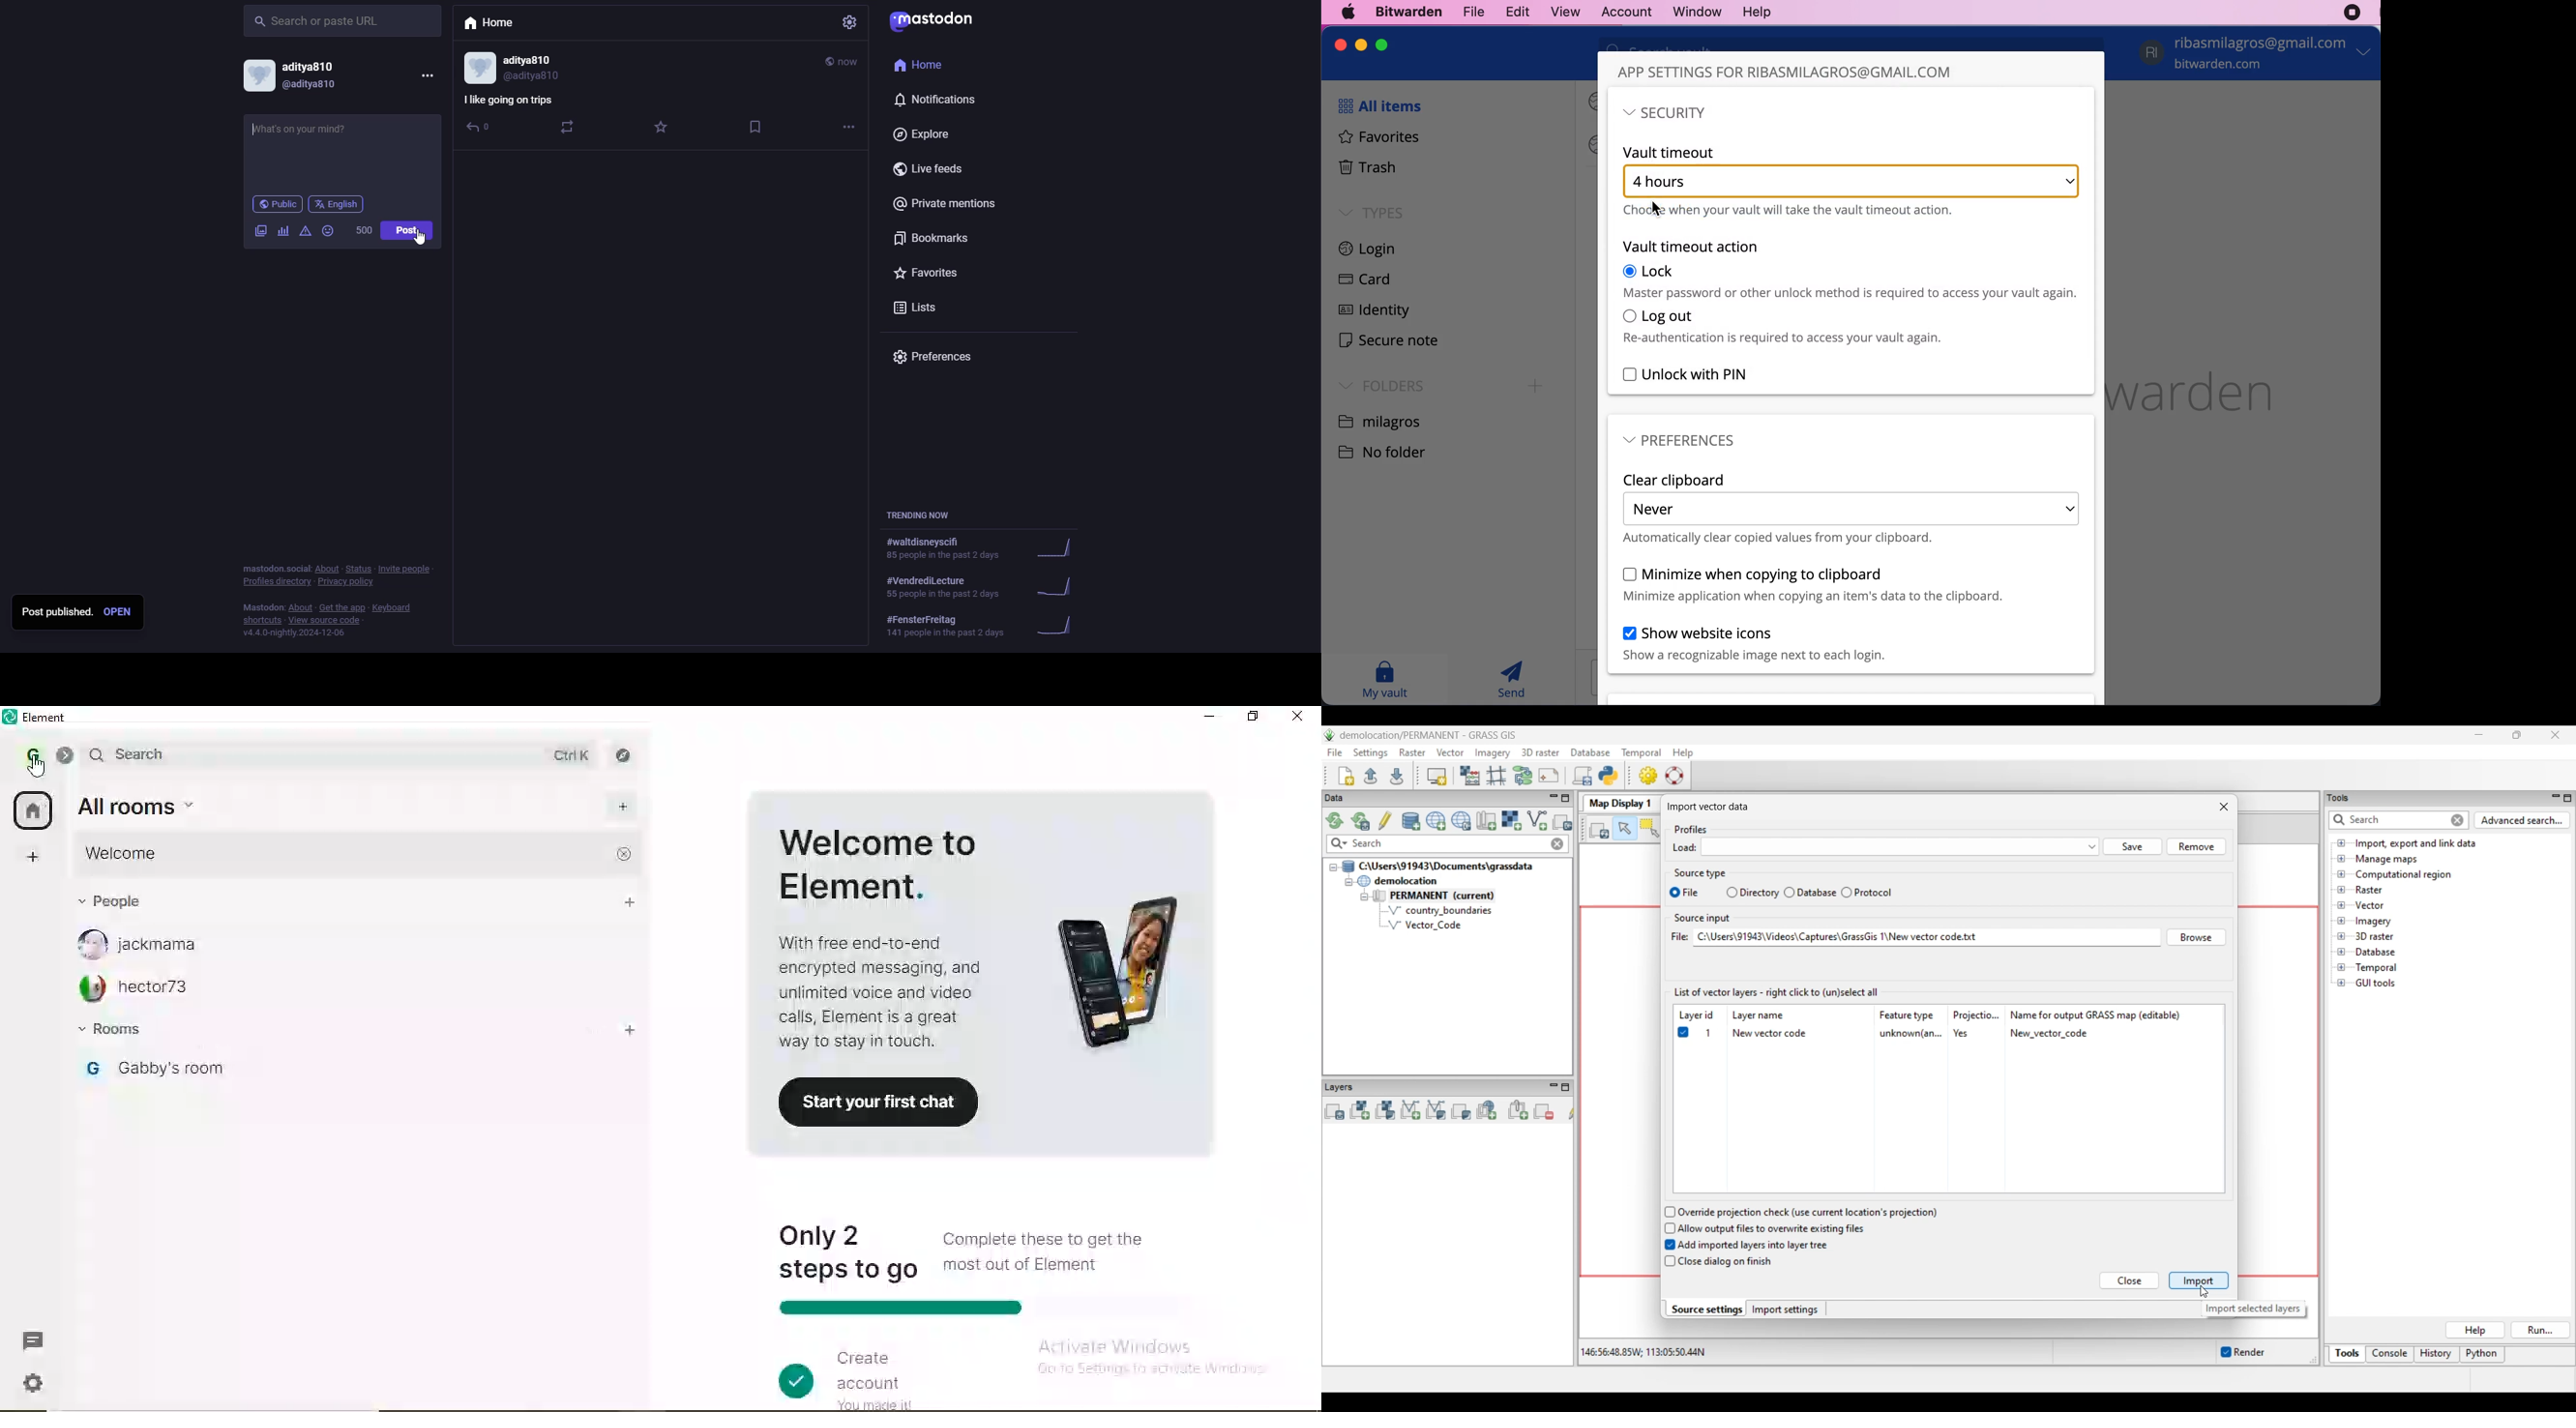 The height and width of the screenshot is (1428, 2576). Describe the element at coordinates (1384, 679) in the screenshot. I see `my vault` at that location.